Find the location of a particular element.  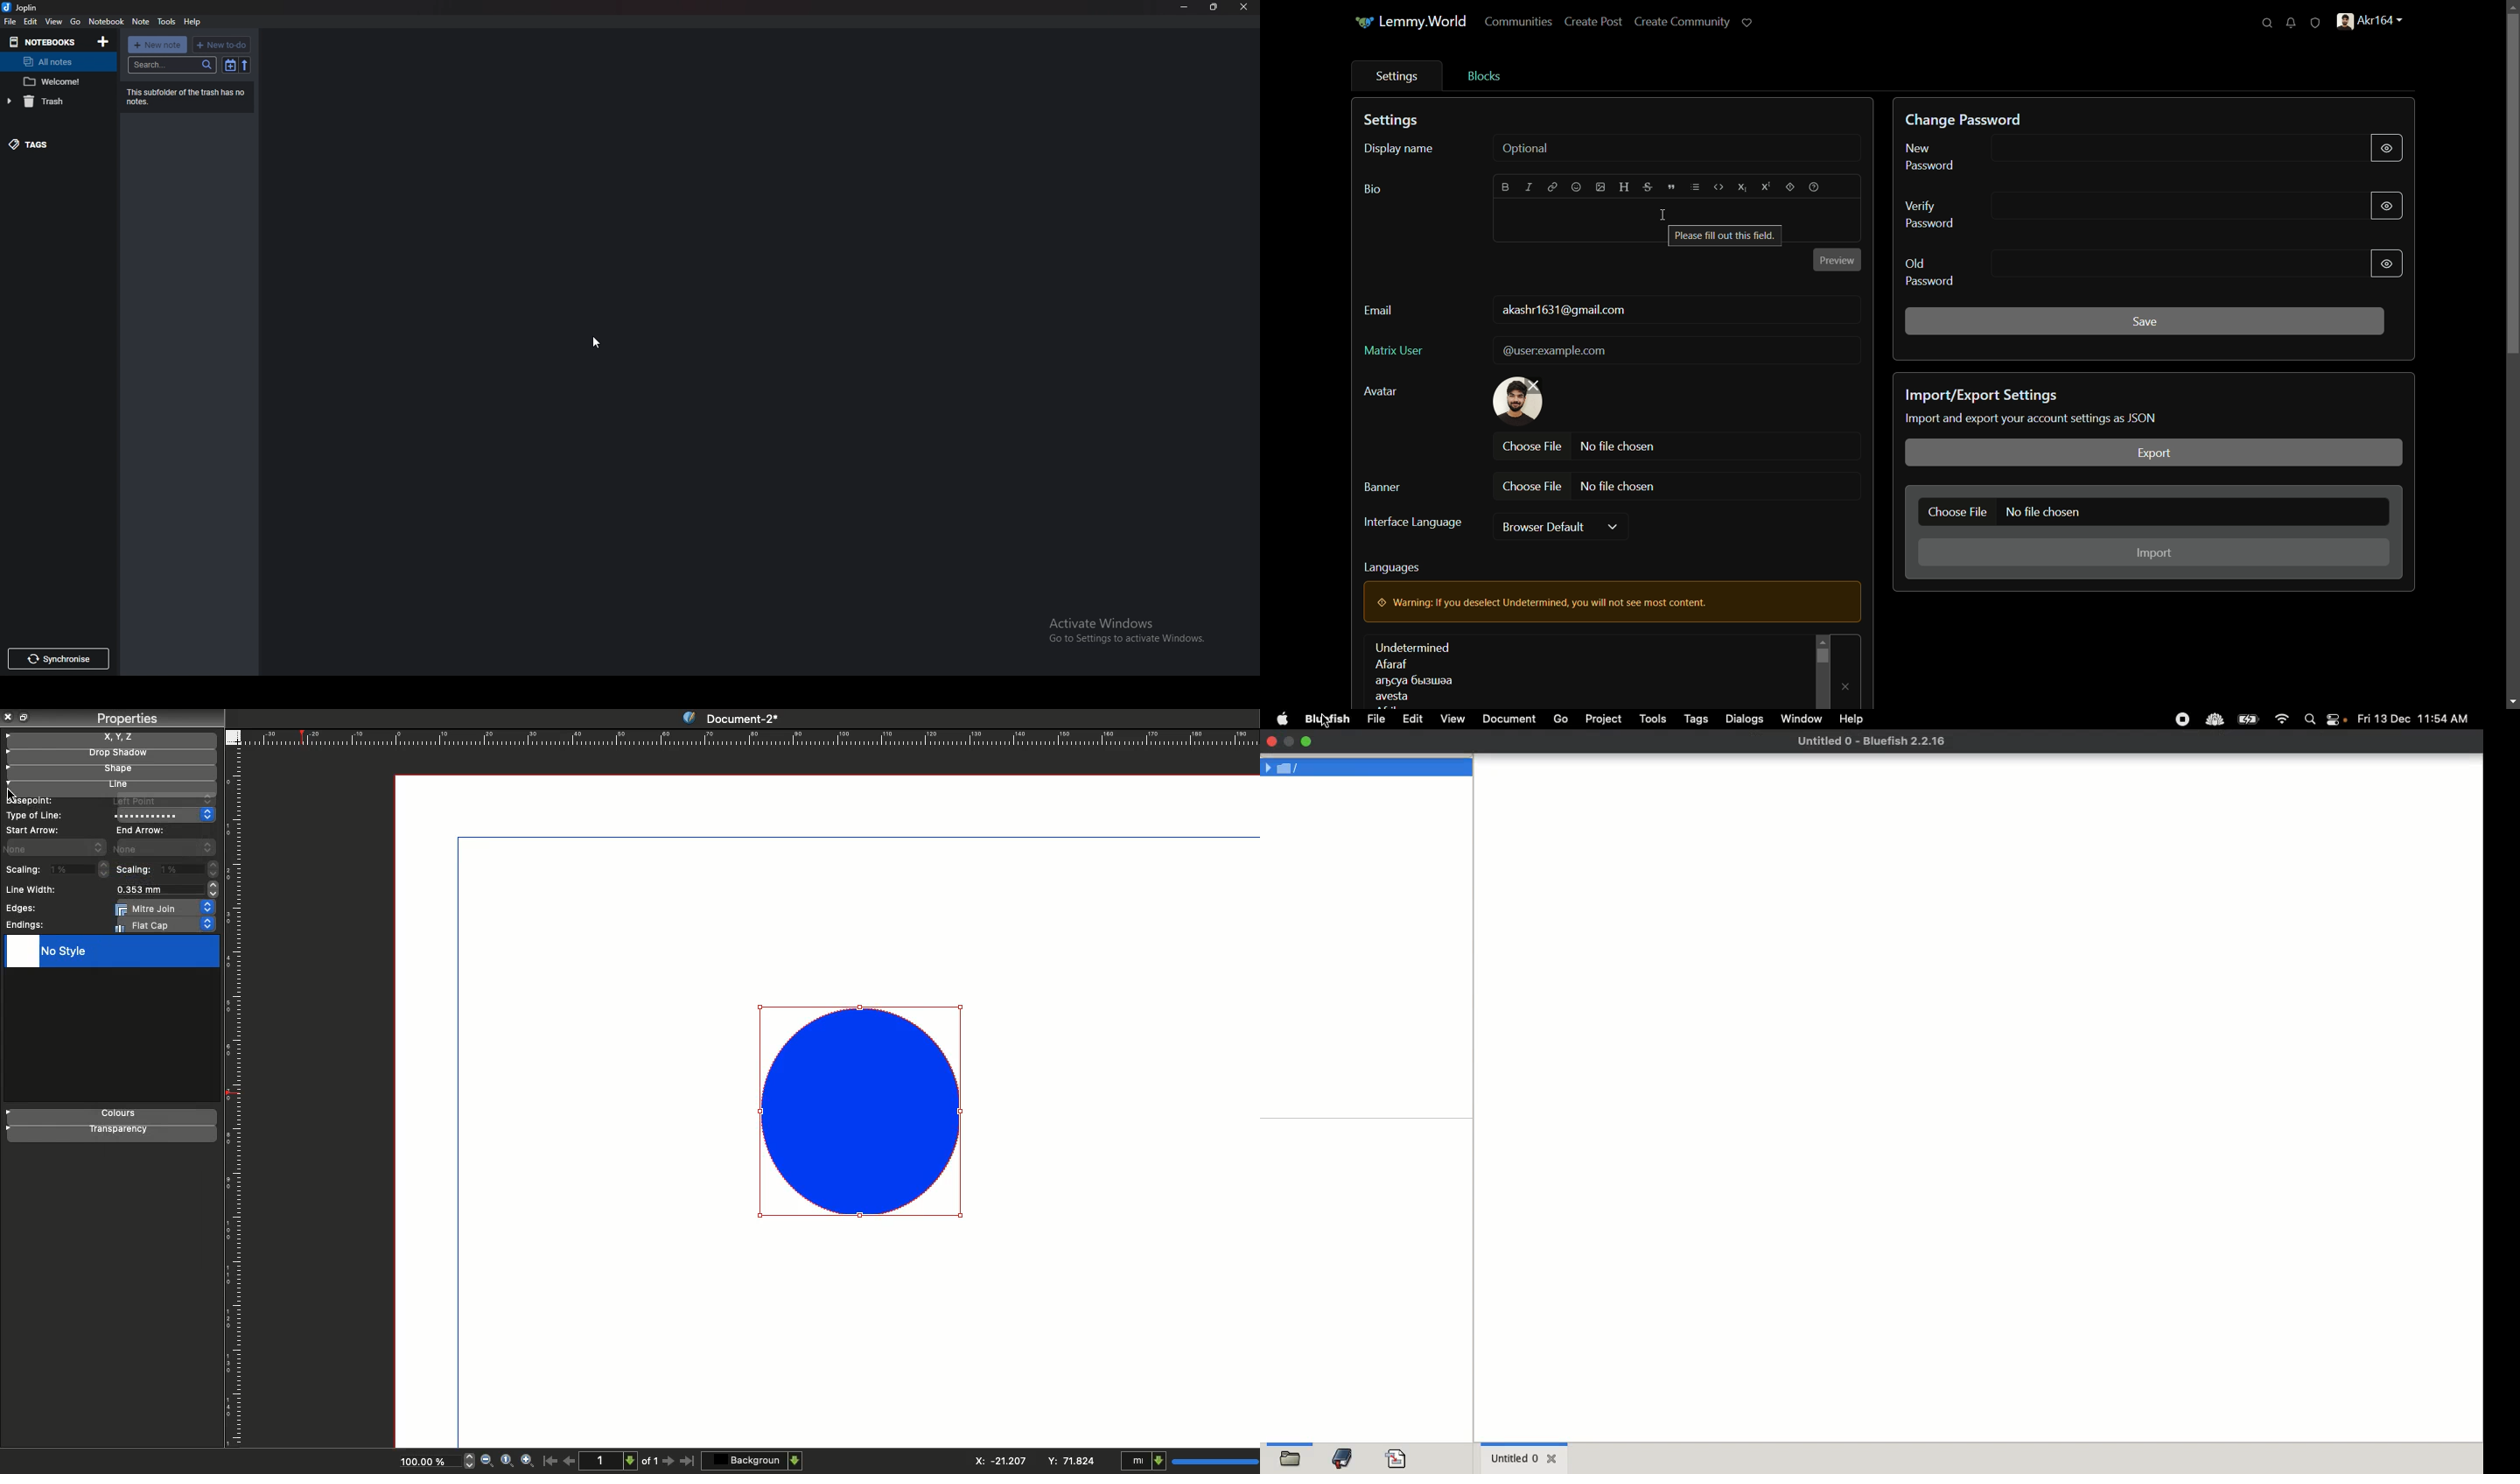

Document is located at coordinates (1510, 720).